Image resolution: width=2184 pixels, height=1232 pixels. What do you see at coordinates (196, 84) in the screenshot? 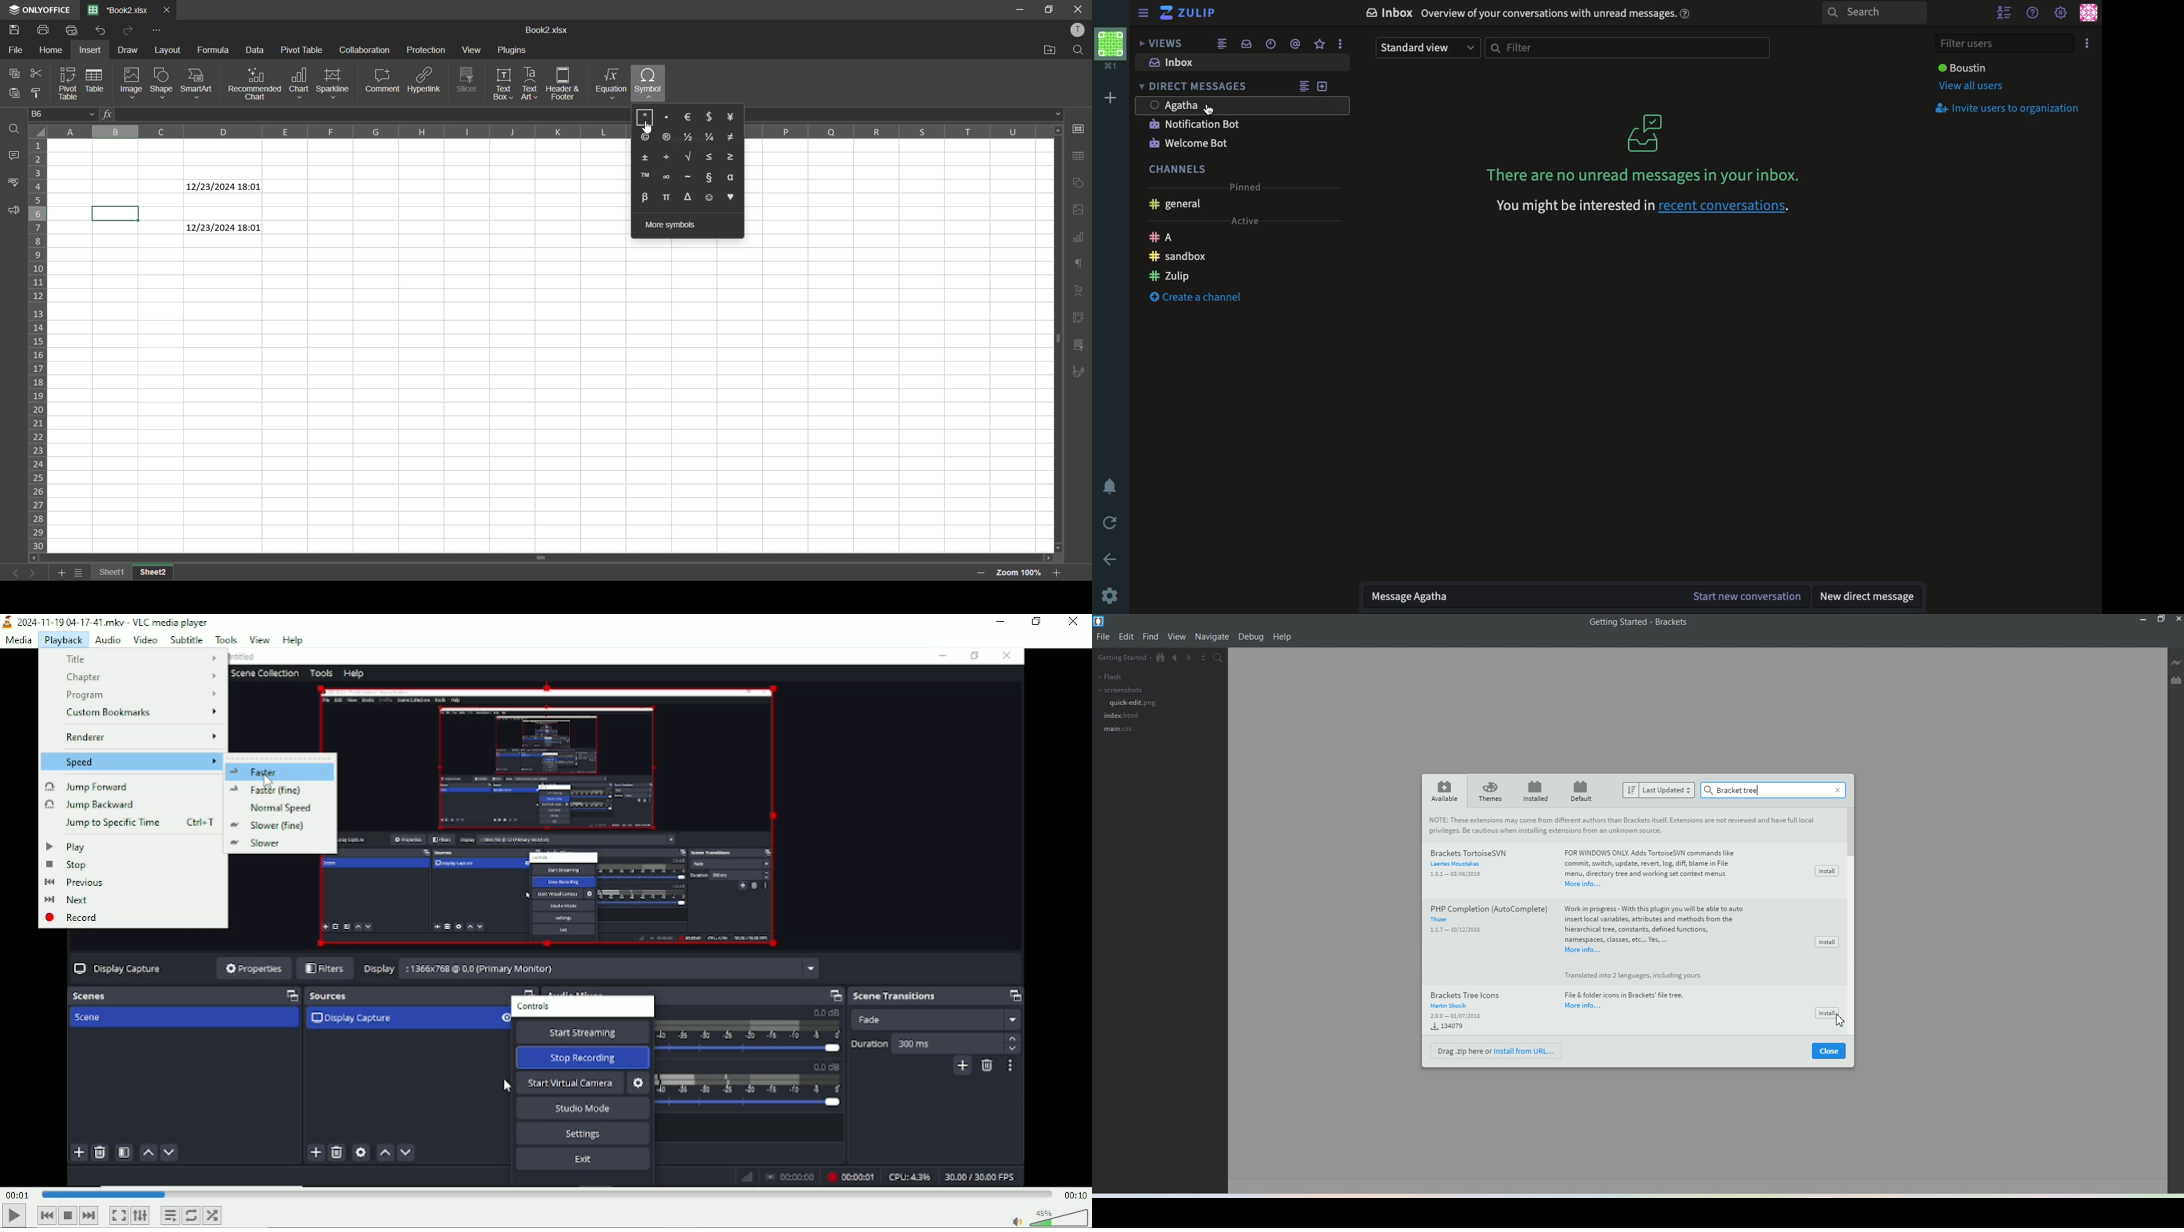
I see `smartart` at bounding box center [196, 84].